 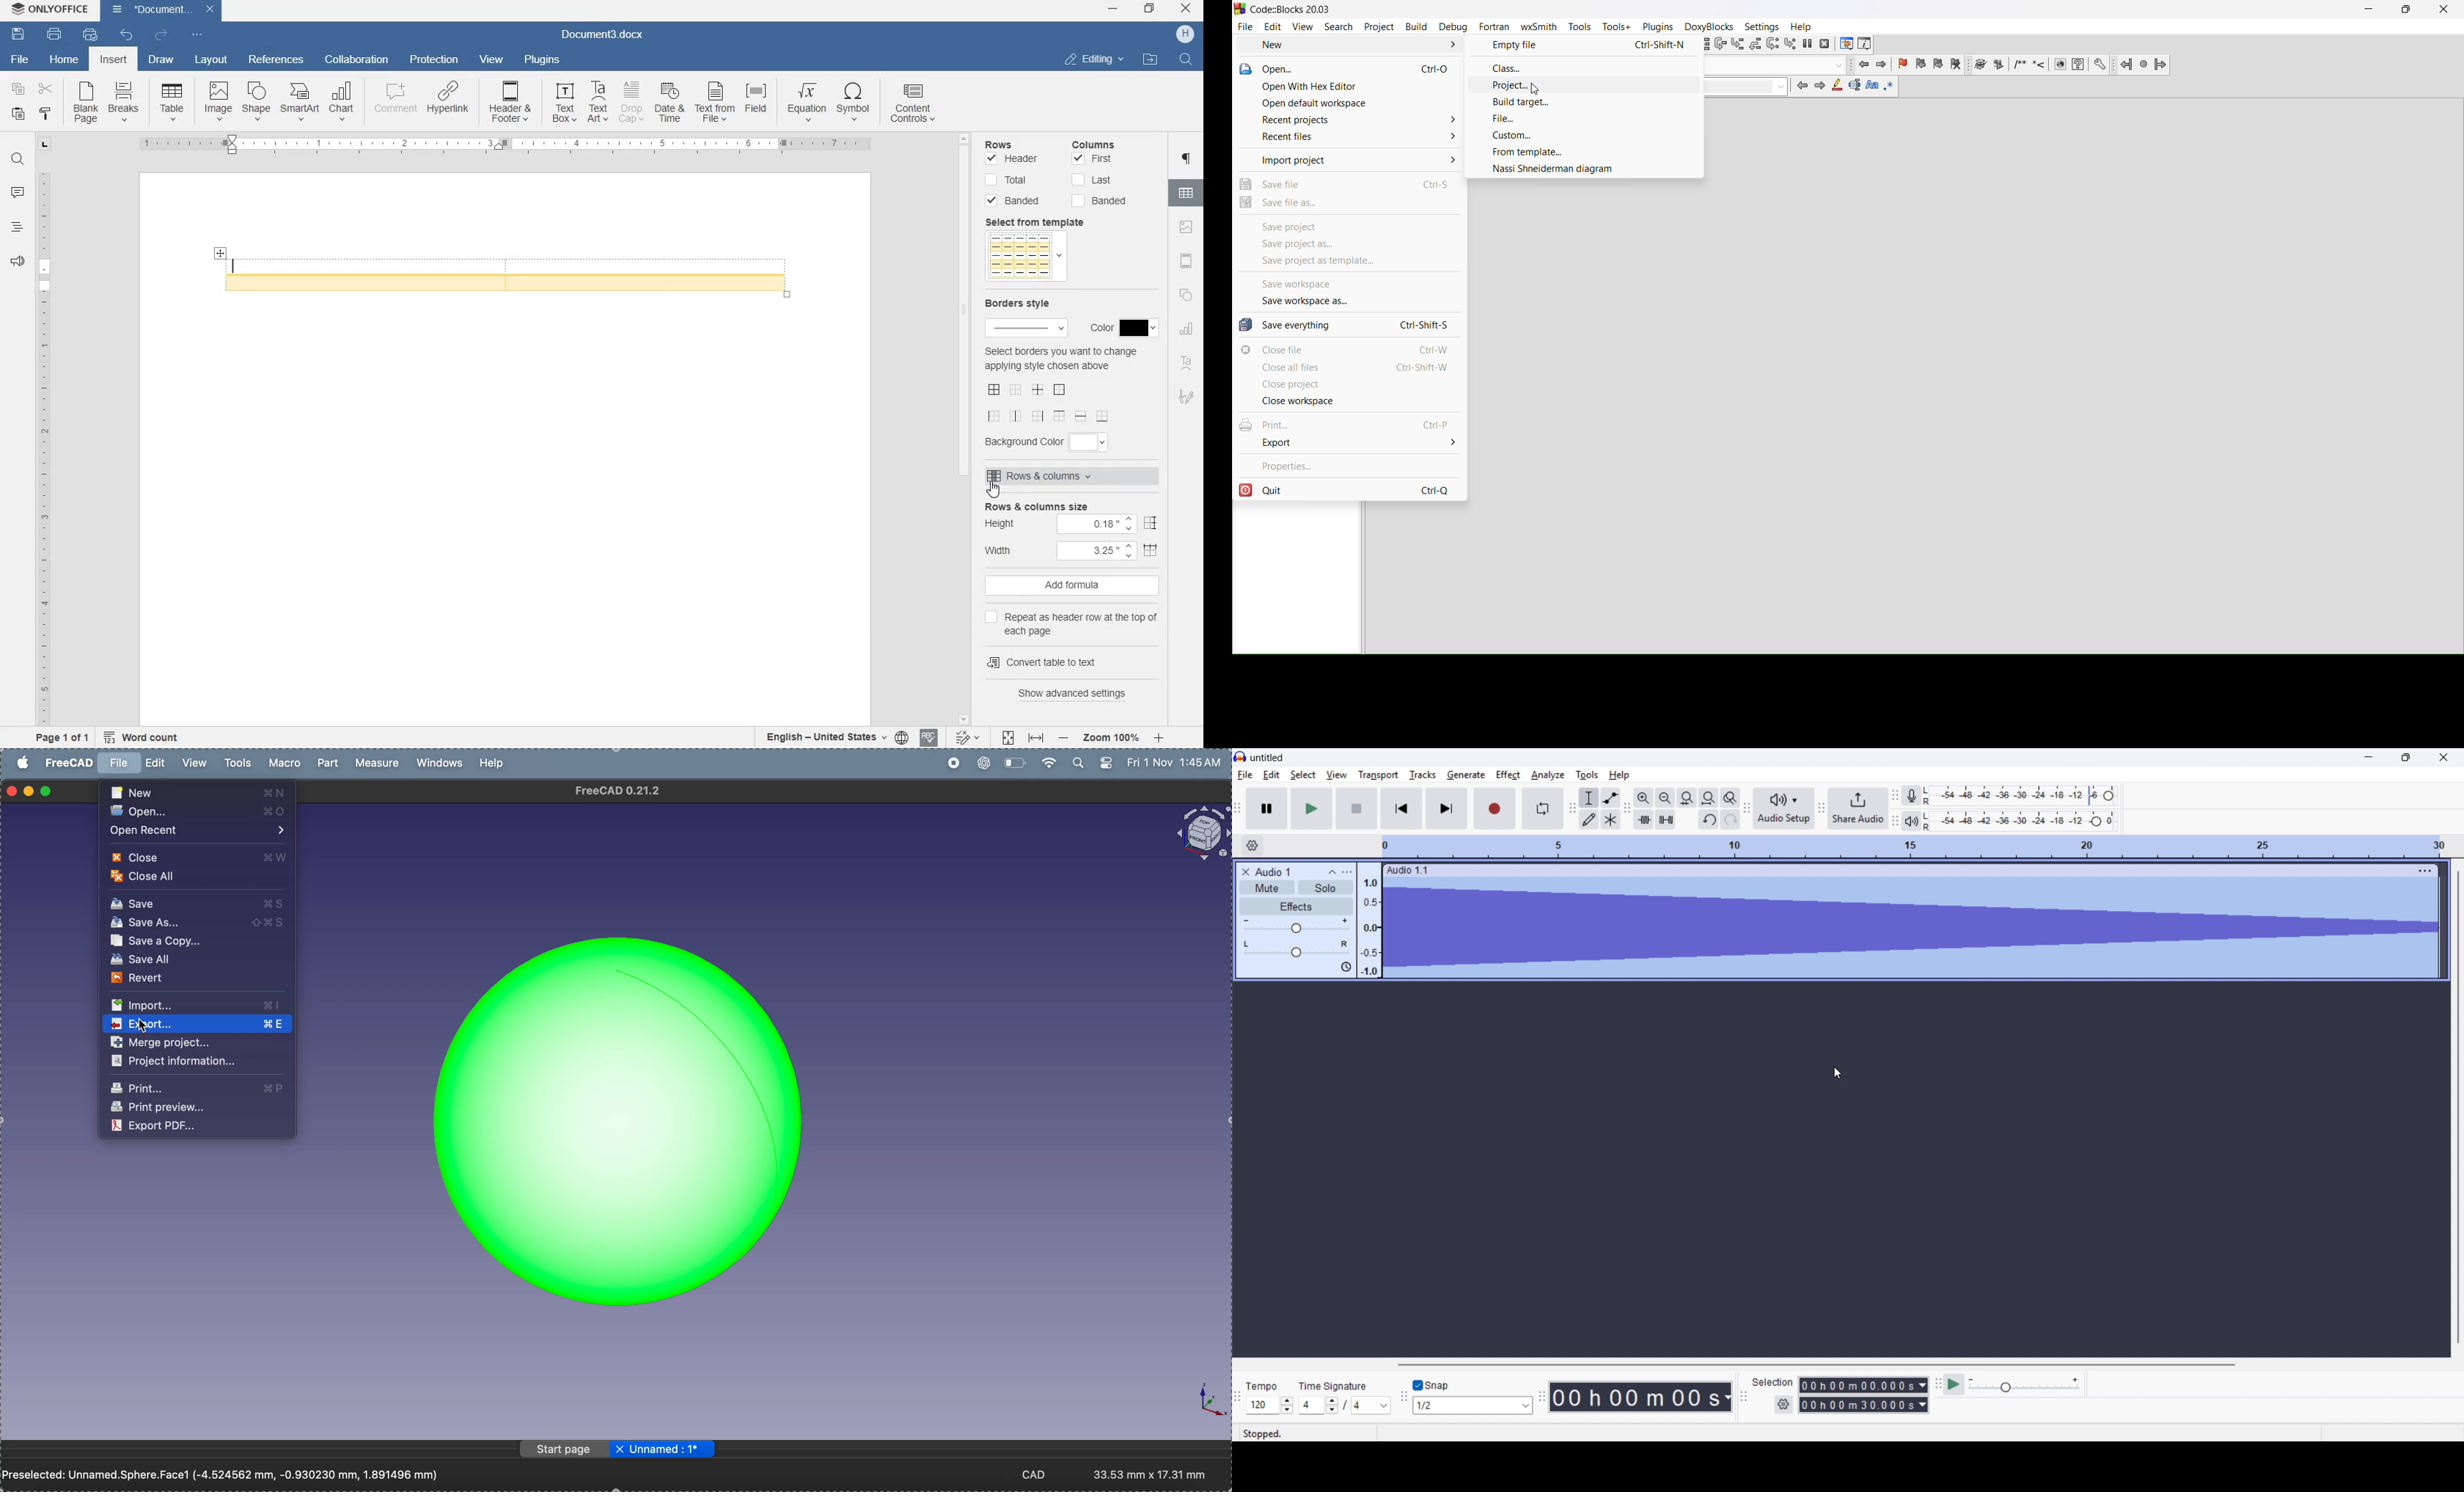 What do you see at coordinates (163, 9) in the screenshot?
I see `Document3.docx` at bounding box center [163, 9].